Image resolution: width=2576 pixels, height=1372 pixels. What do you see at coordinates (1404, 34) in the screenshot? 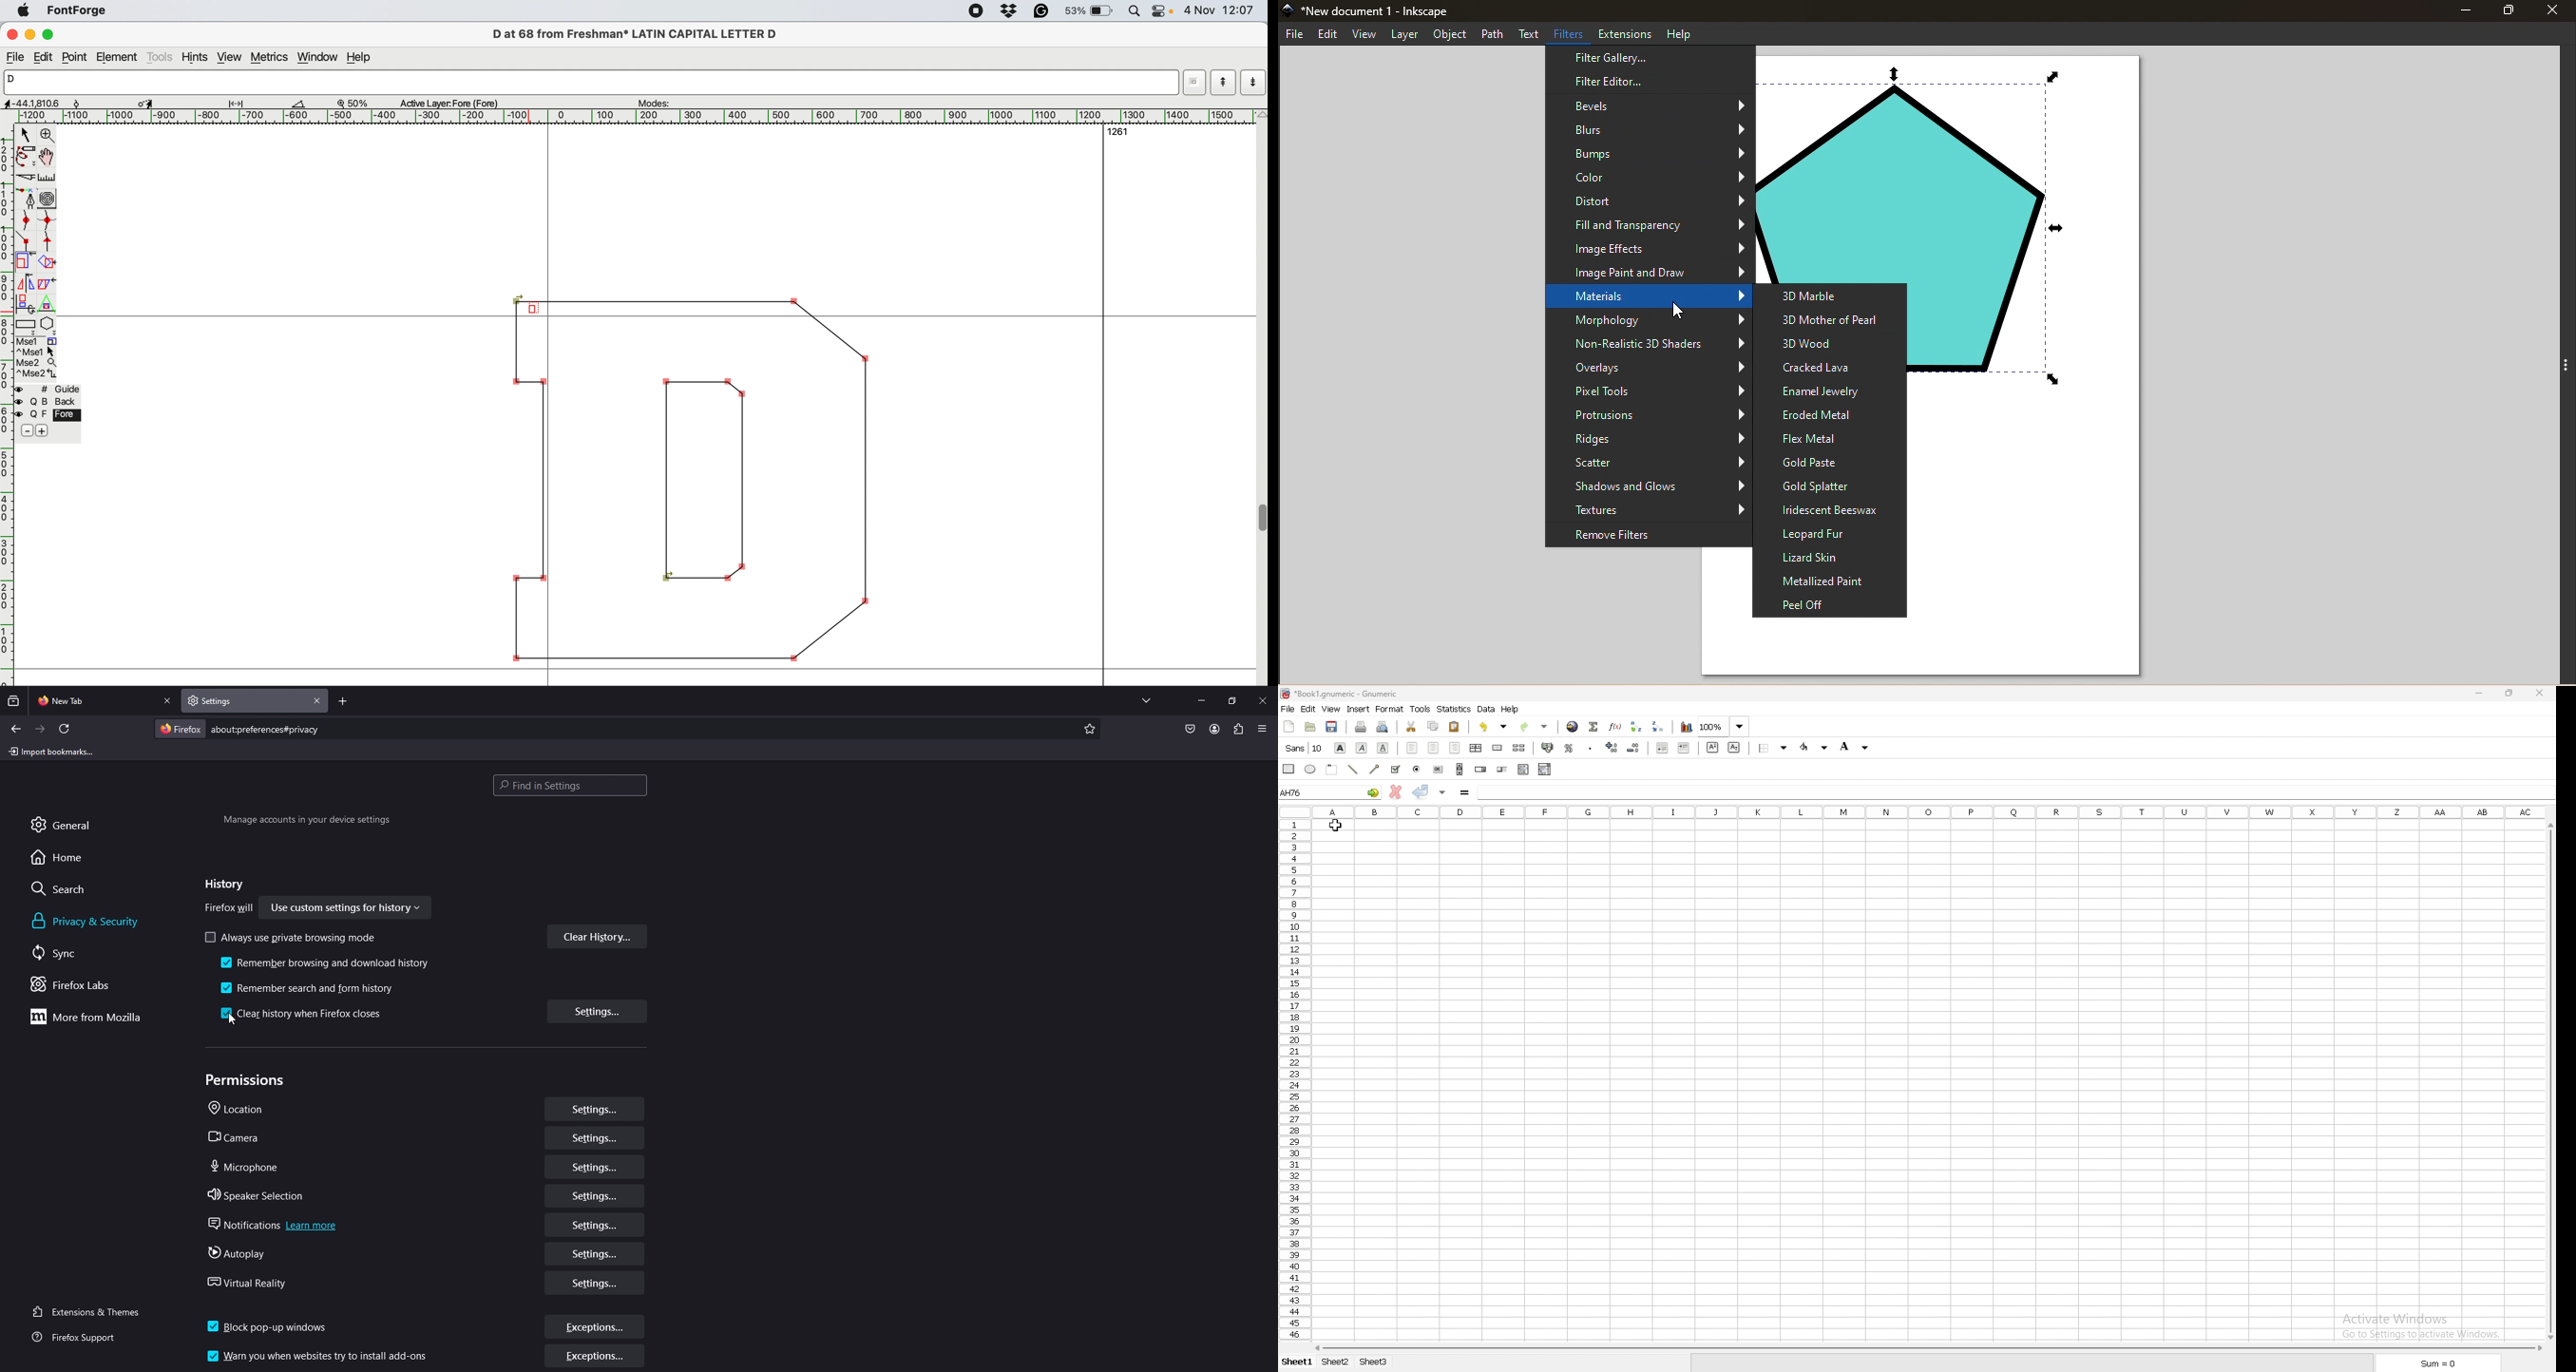
I see `Layer` at bounding box center [1404, 34].